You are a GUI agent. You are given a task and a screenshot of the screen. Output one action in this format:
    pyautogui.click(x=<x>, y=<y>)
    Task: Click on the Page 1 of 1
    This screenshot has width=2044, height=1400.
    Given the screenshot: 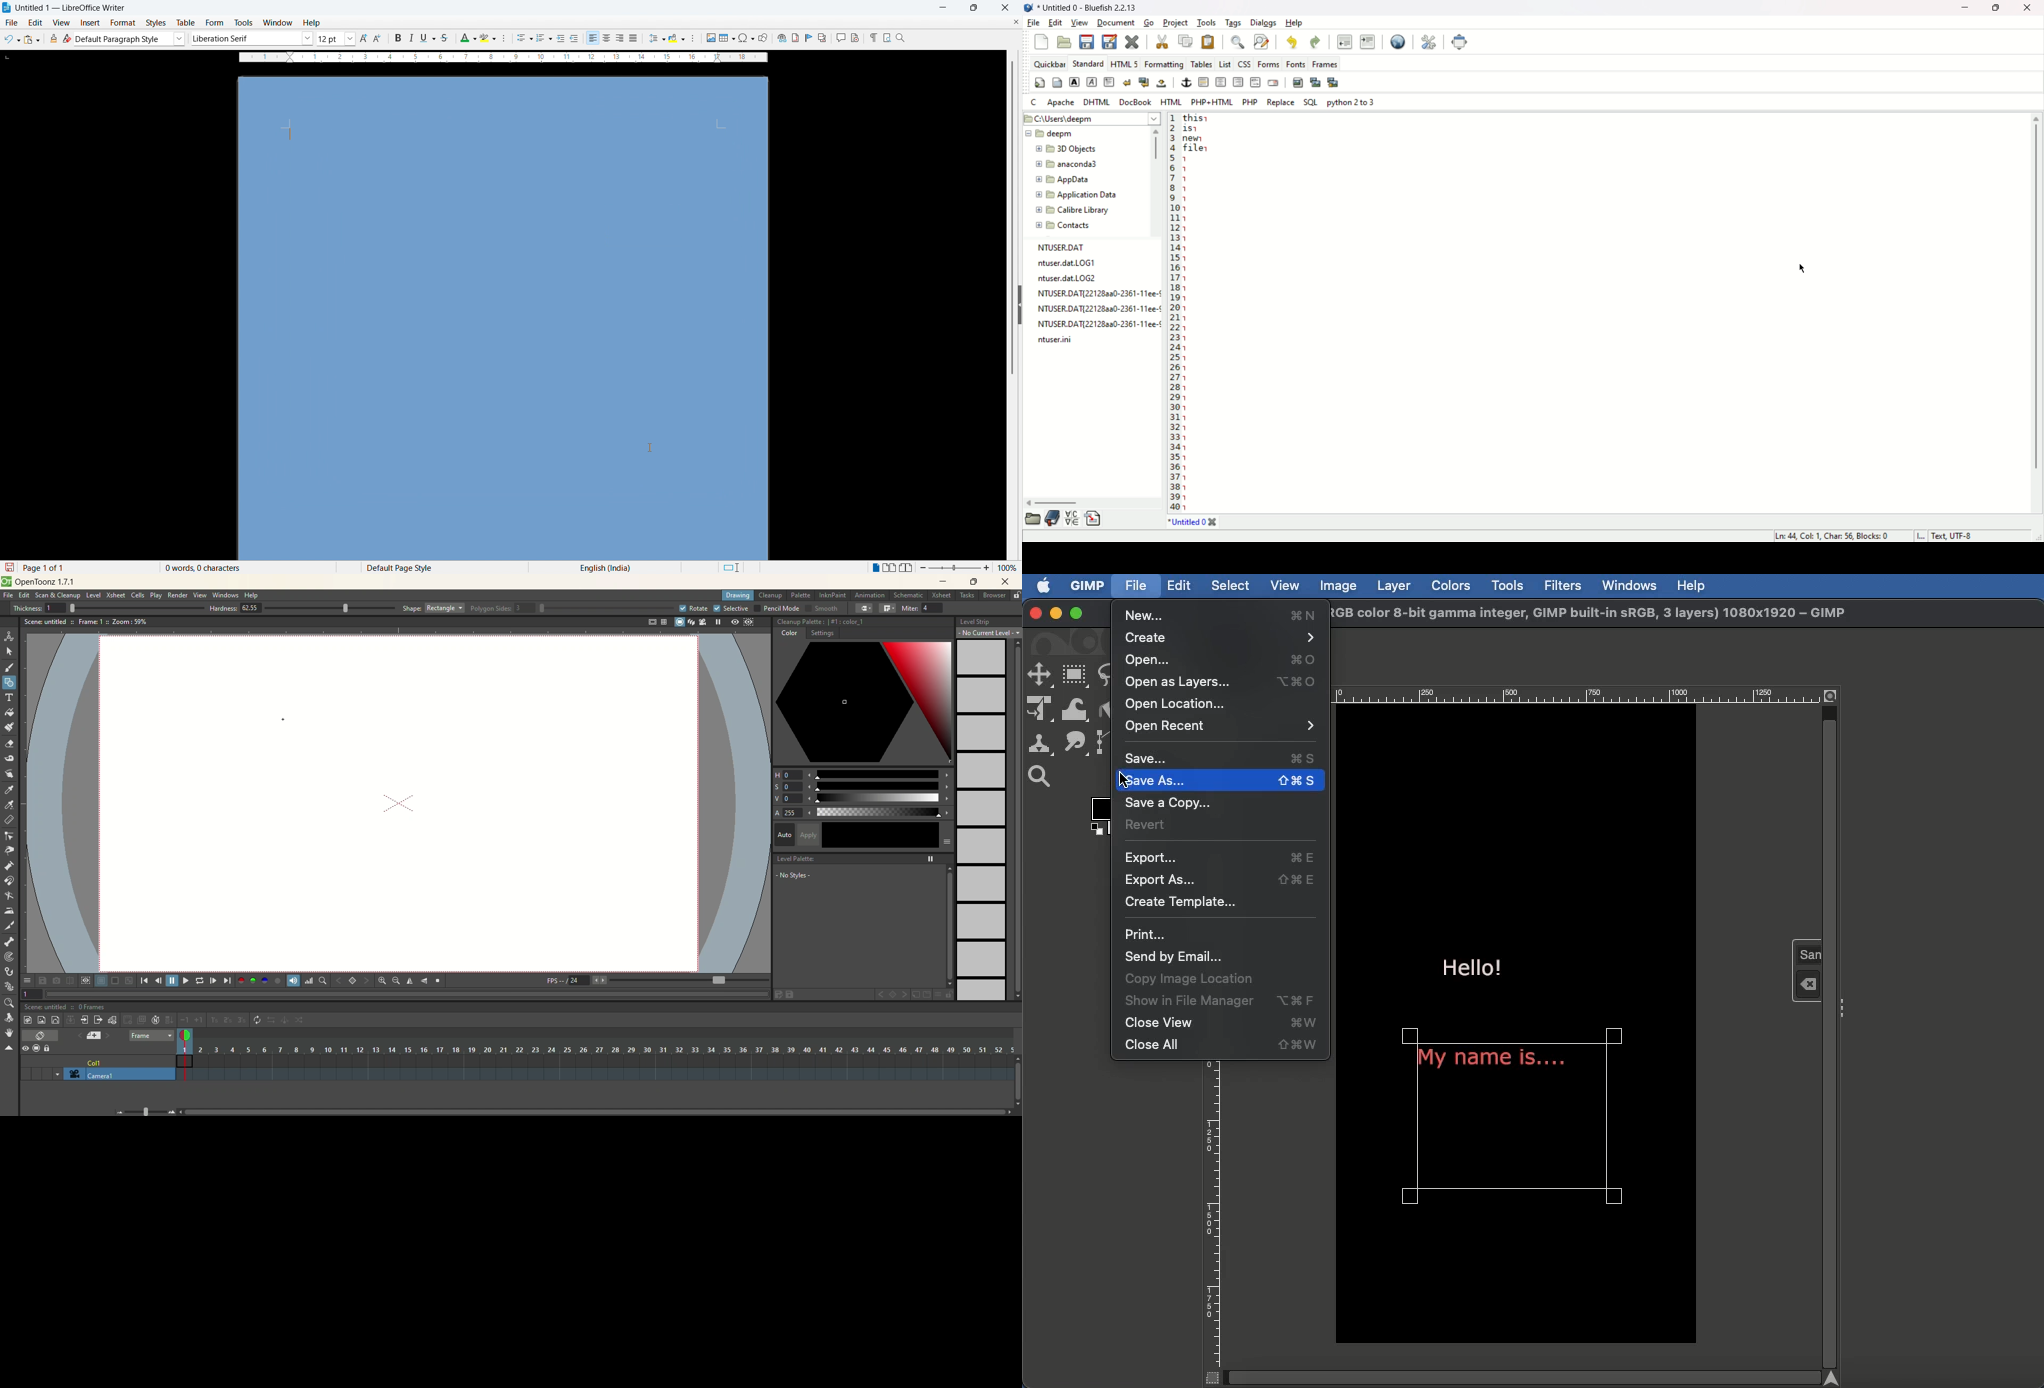 What is the action you would take?
    pyautogui.click(x=44, y=568)
    